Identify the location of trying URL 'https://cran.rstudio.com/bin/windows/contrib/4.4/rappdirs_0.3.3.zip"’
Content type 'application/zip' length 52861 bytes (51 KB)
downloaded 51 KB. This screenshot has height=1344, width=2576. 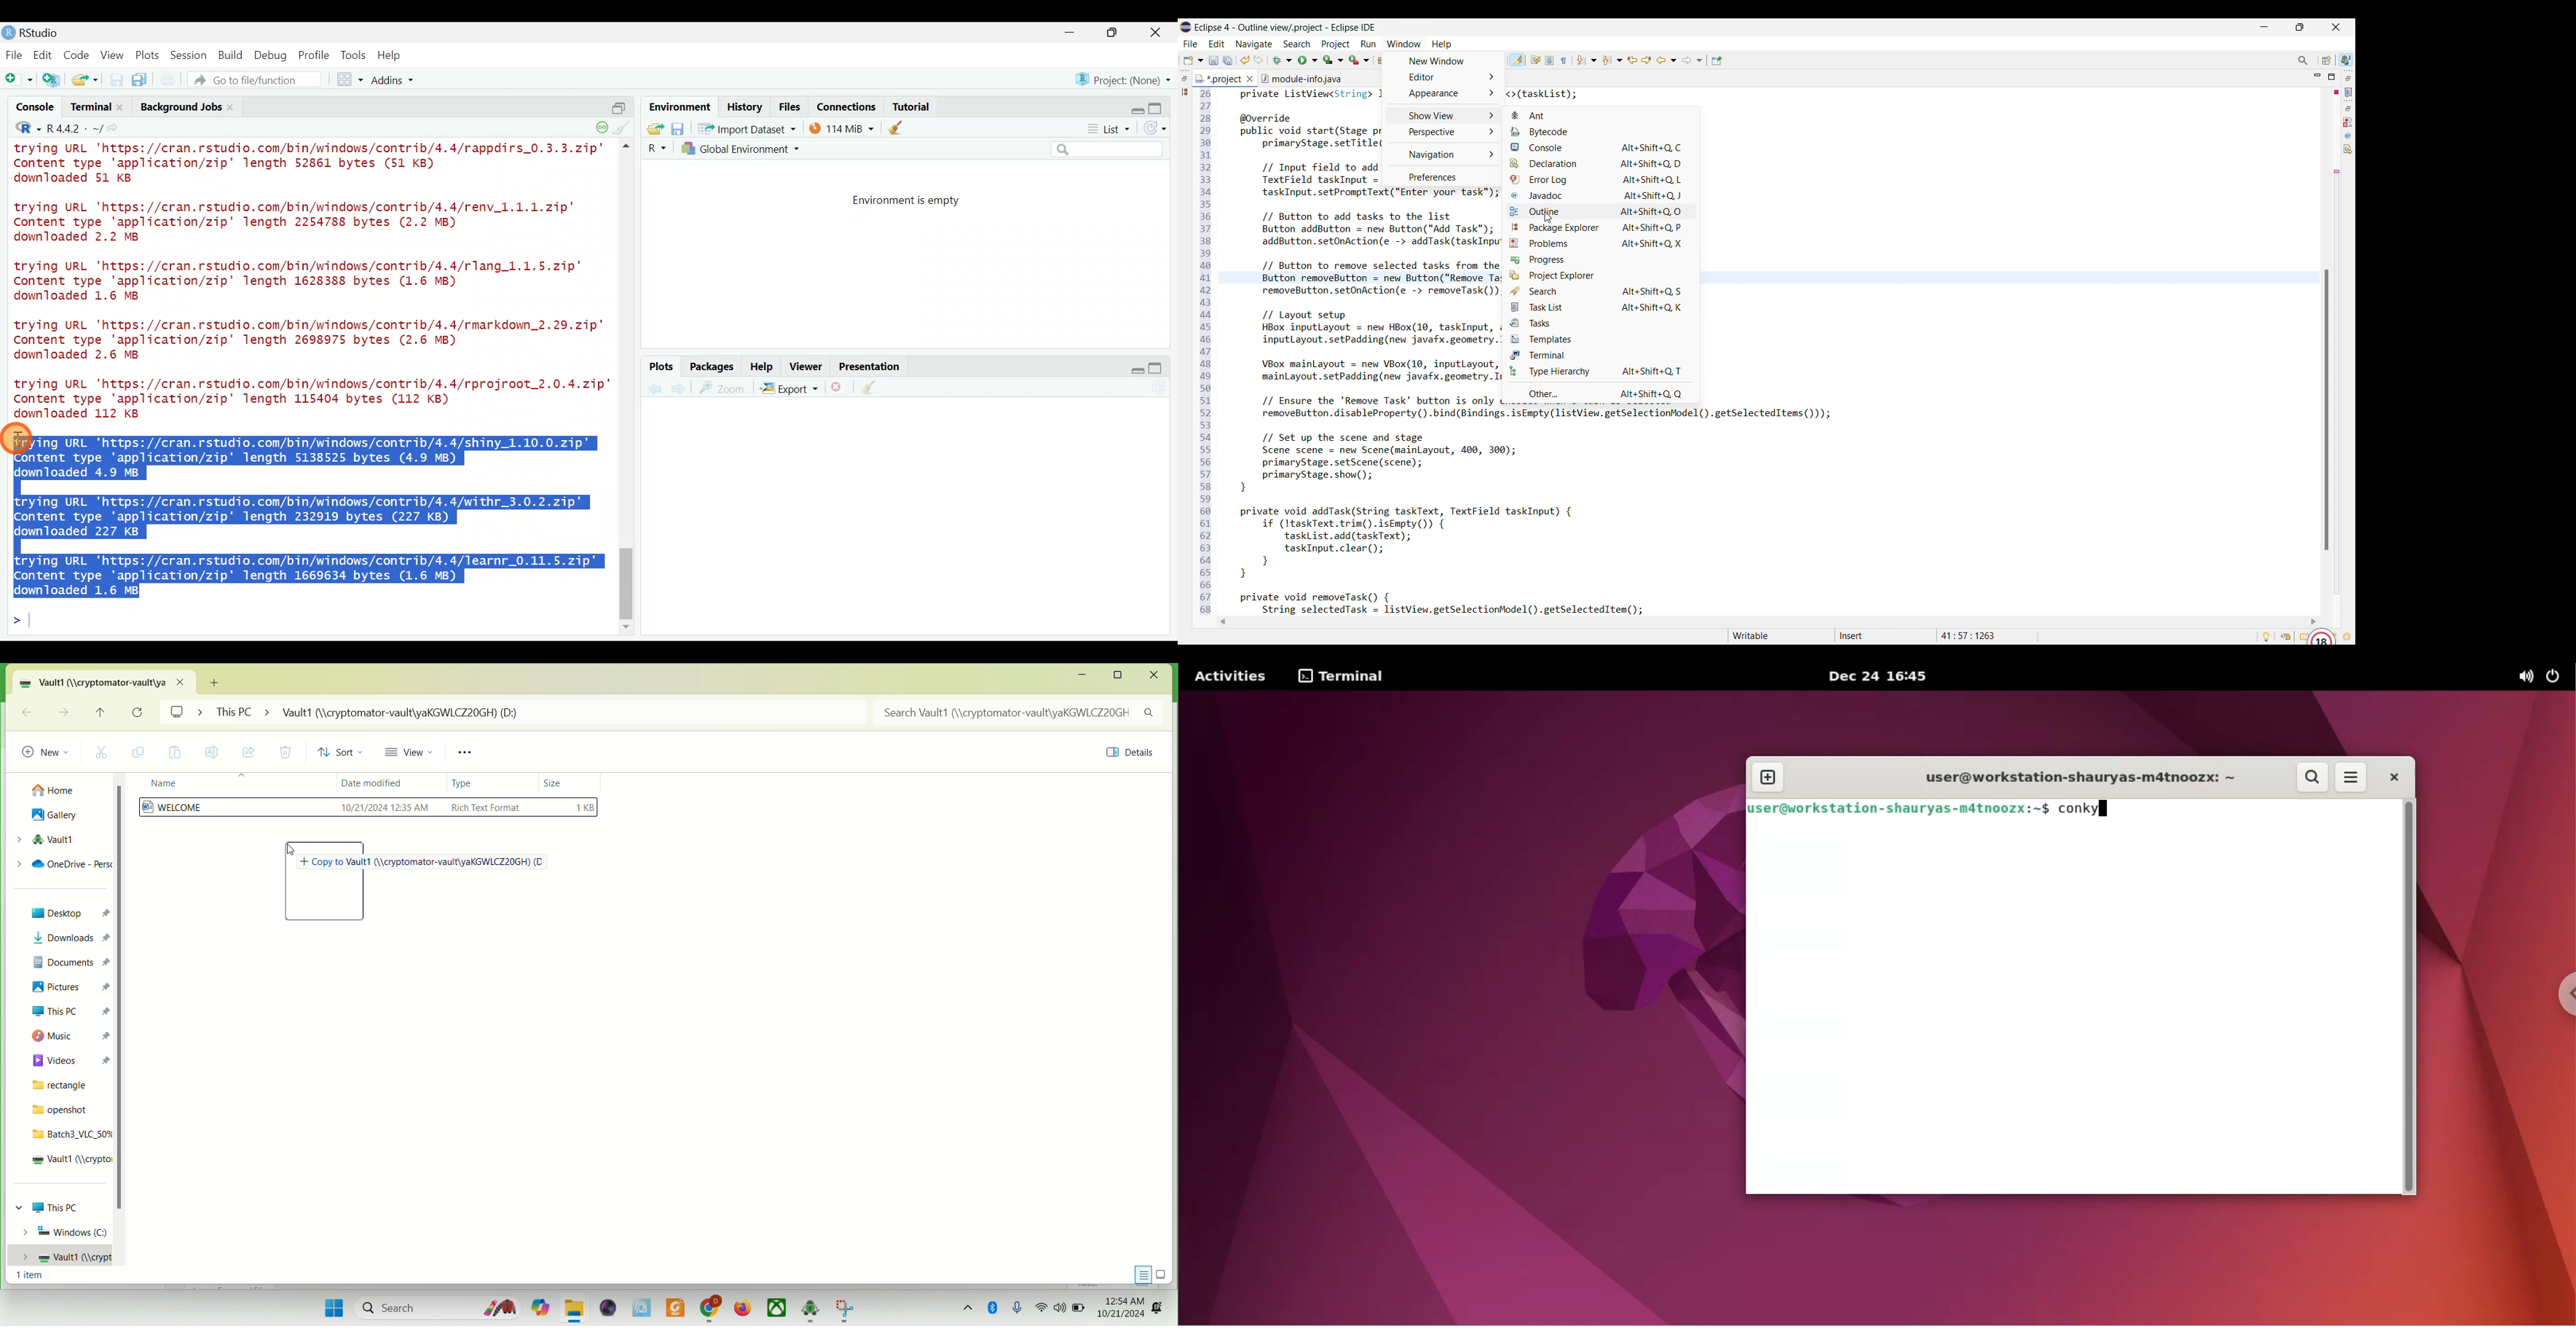
(312, 165).